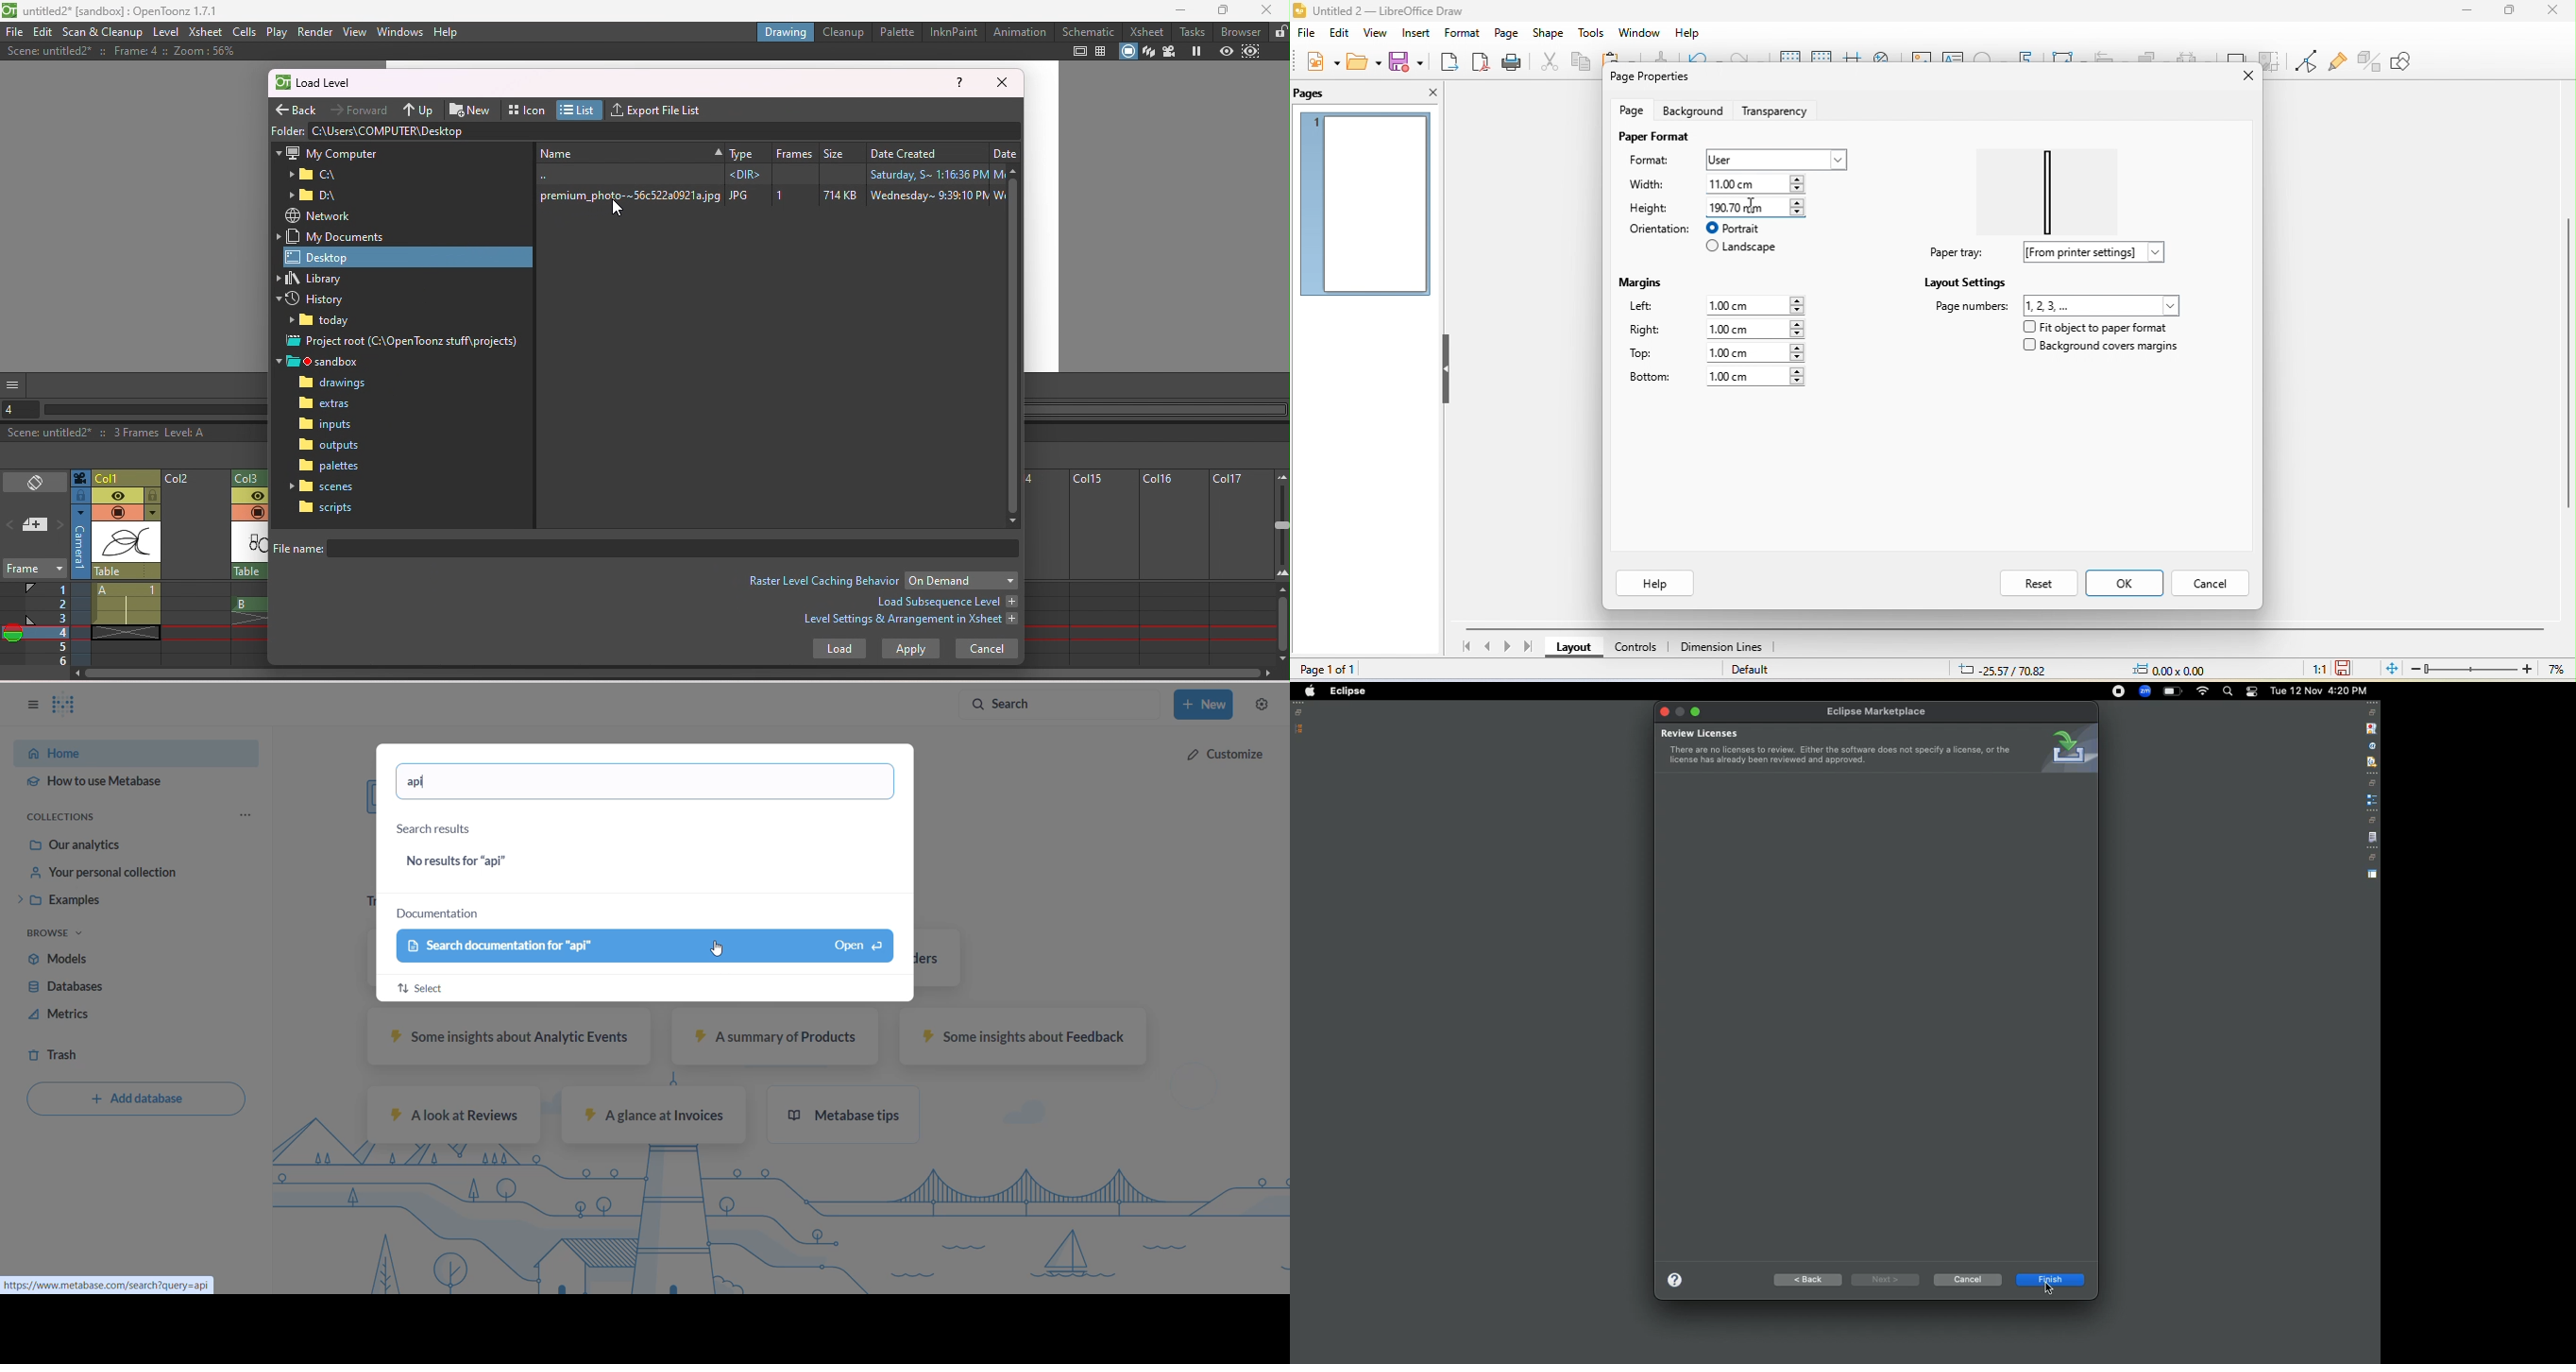 This screenshot has height=1372, width=2576. Describe the element at coordinates (1319, 93) in the screenshot. I see `pages` at that location.